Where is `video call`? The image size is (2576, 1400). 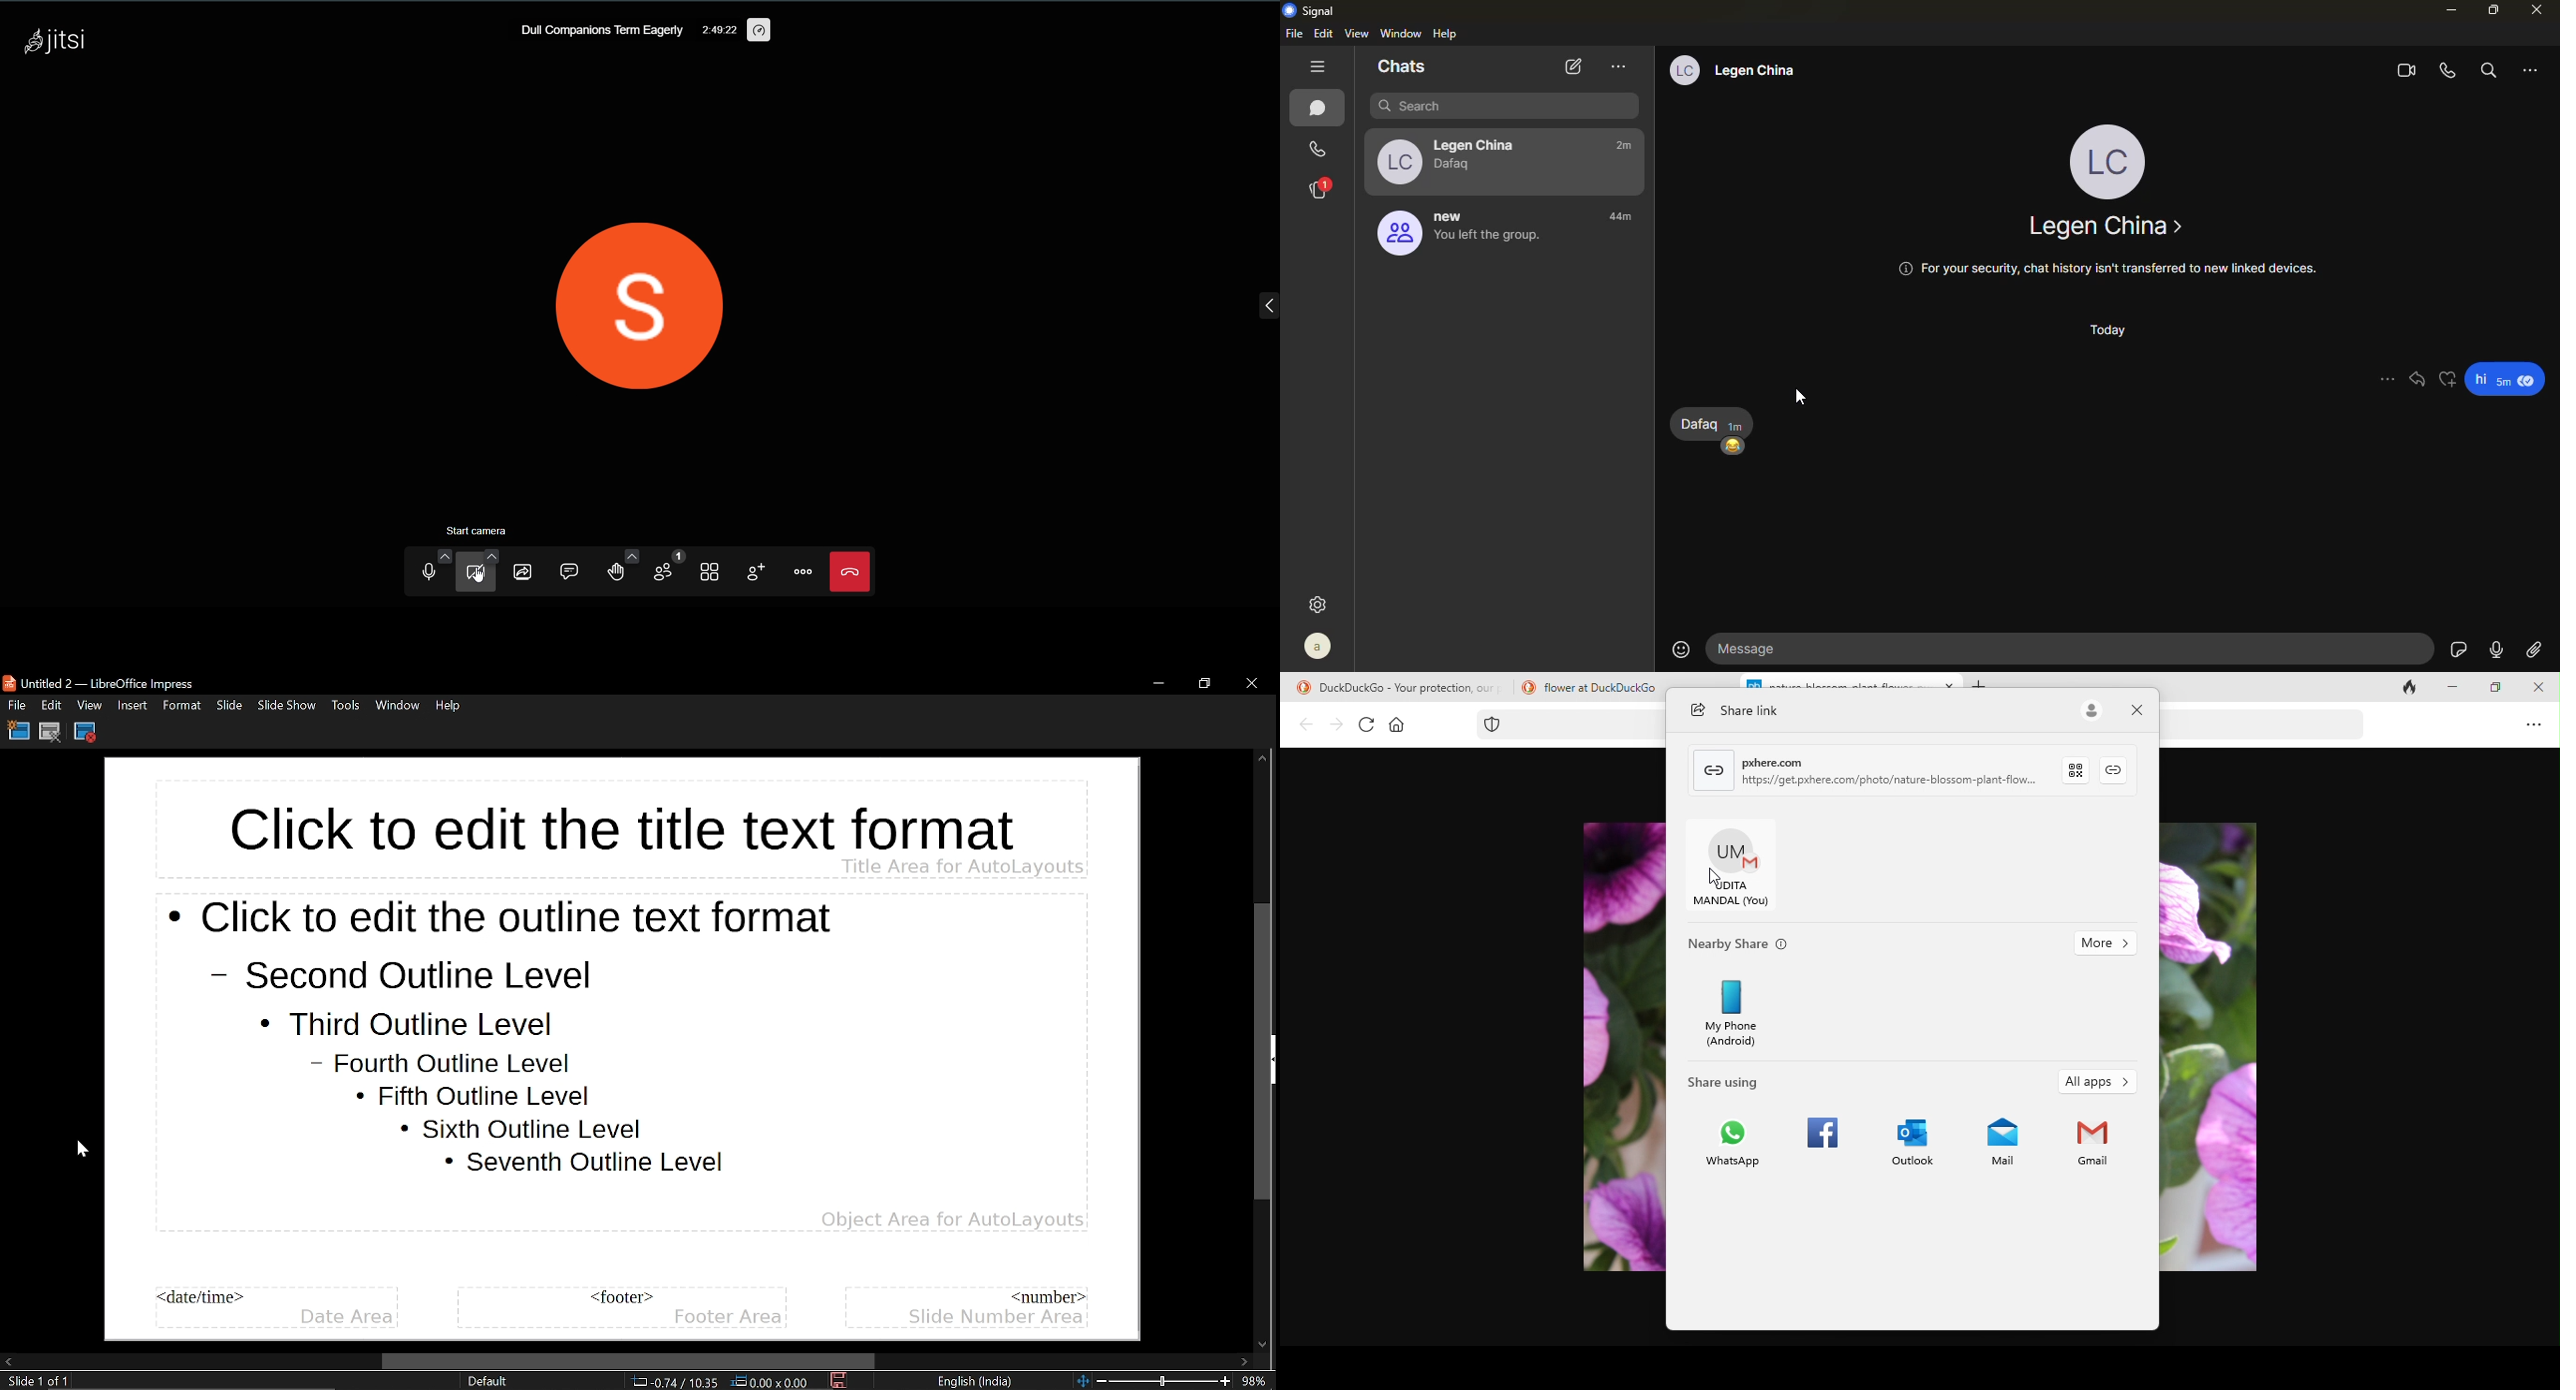 video call is located at coordinates (2404, 72).